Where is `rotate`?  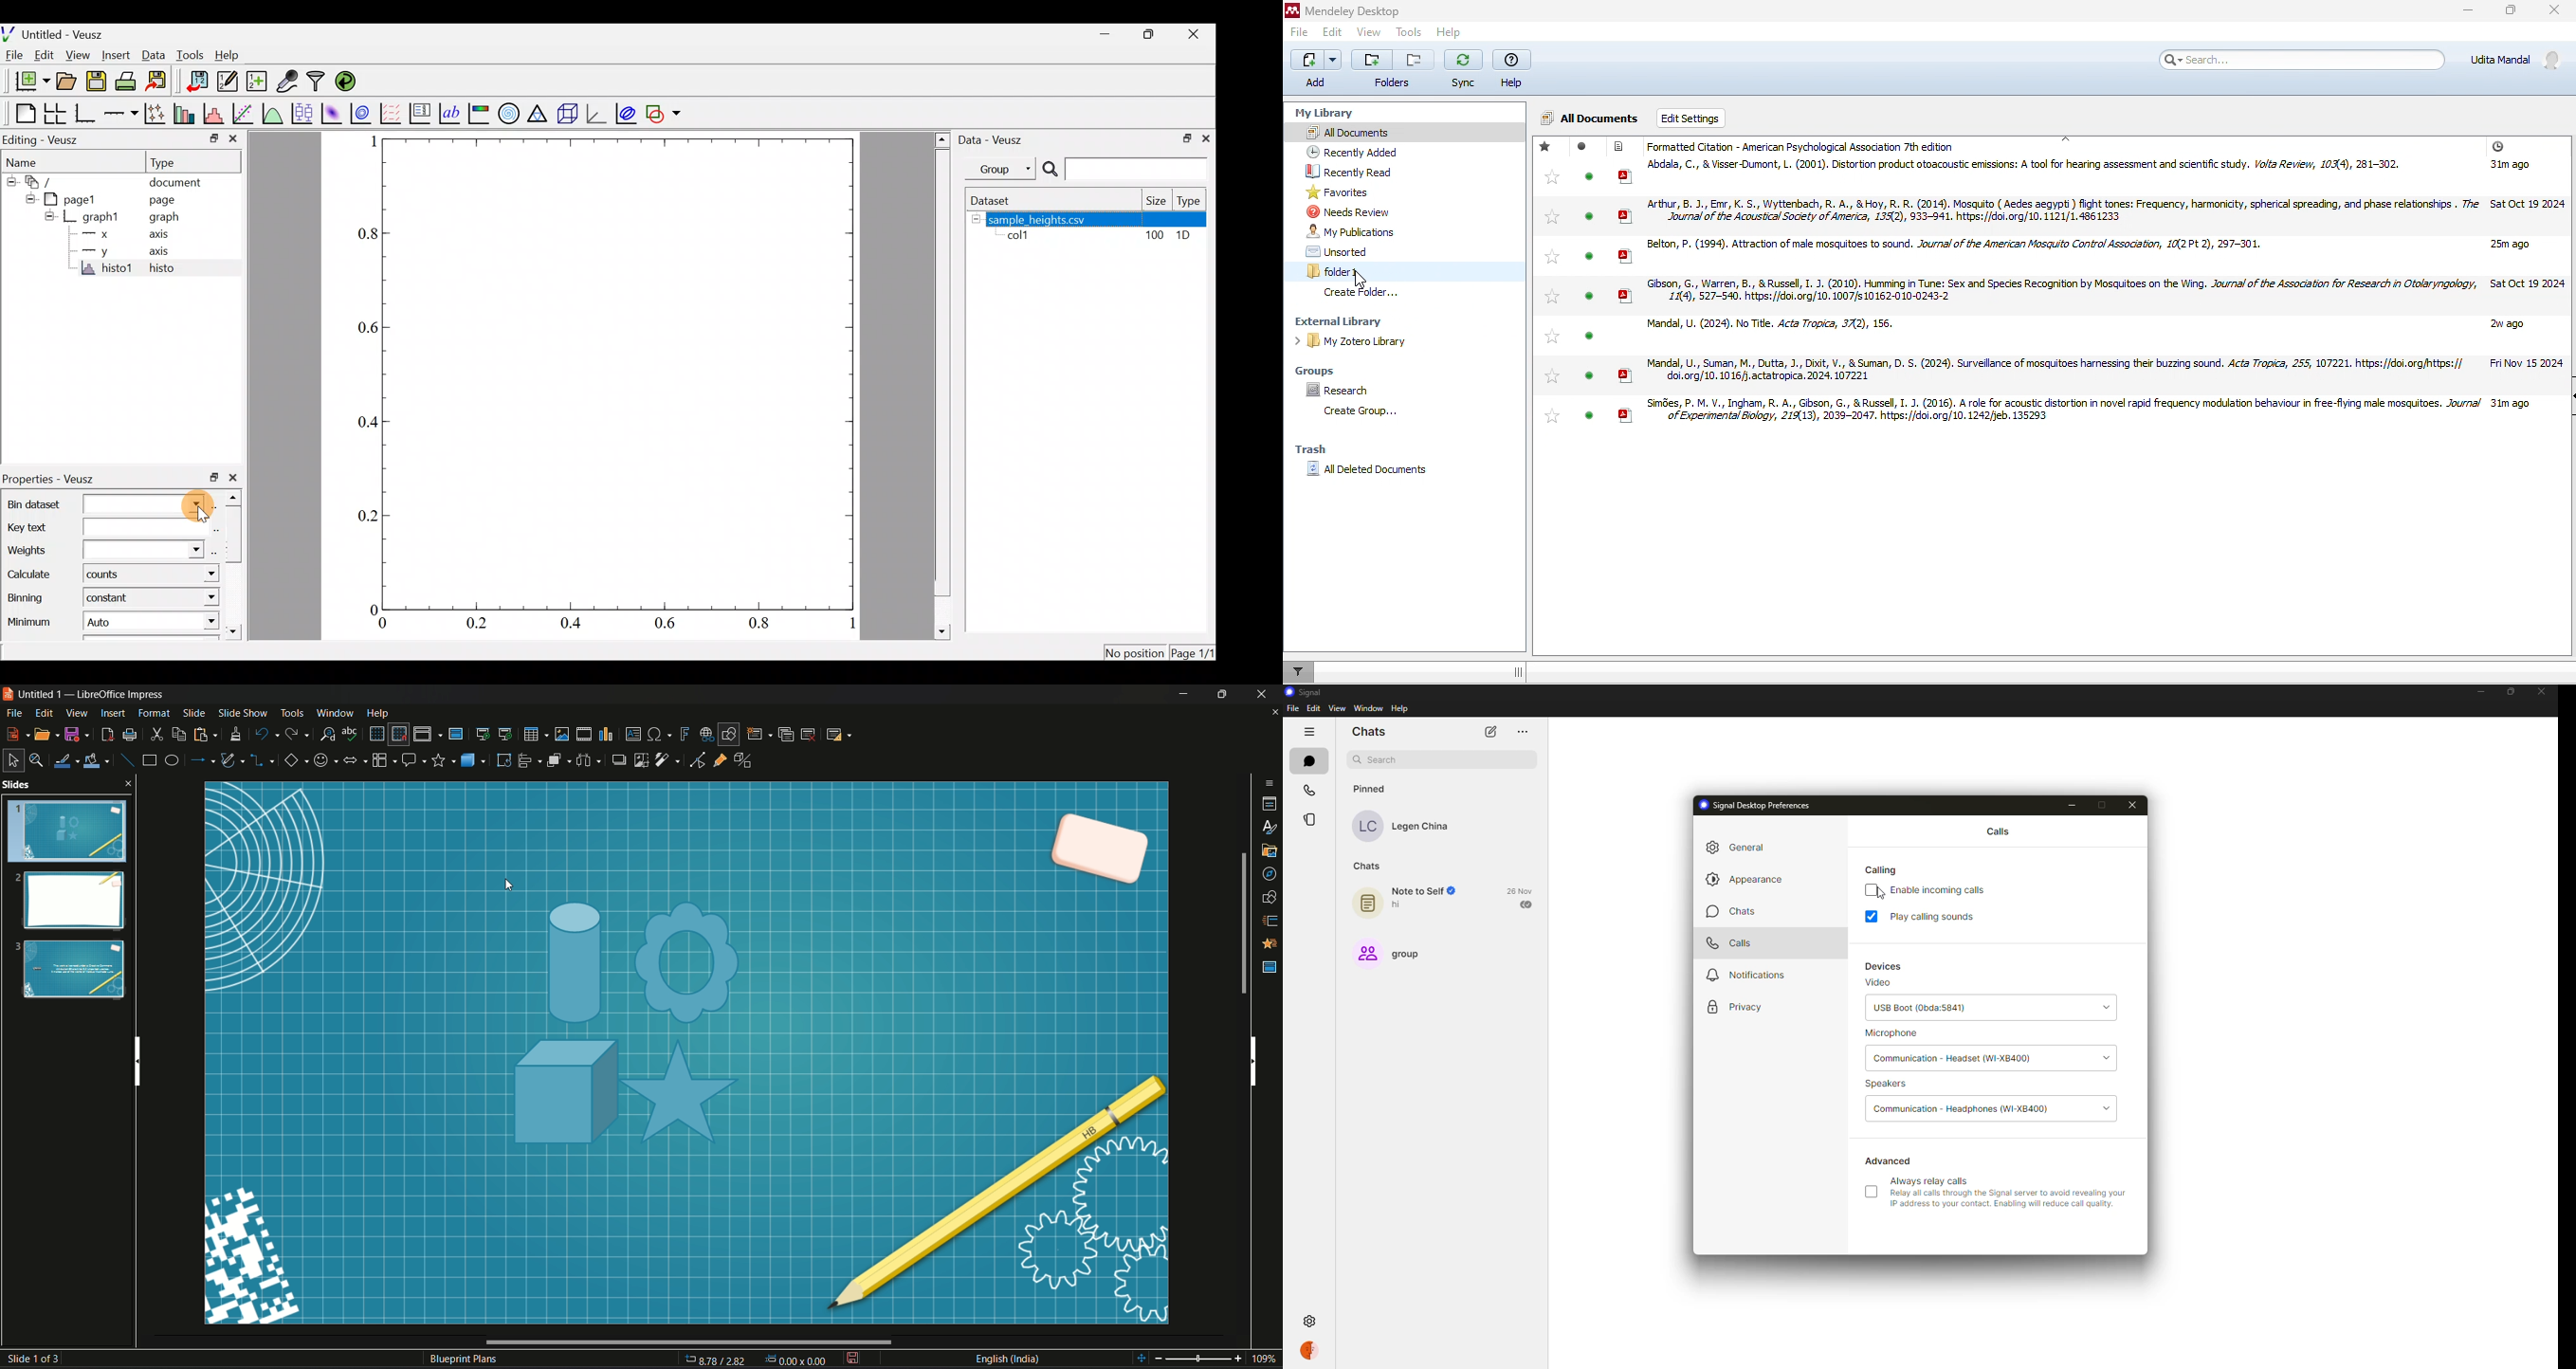 rotate is located at coordinates (504, 760).